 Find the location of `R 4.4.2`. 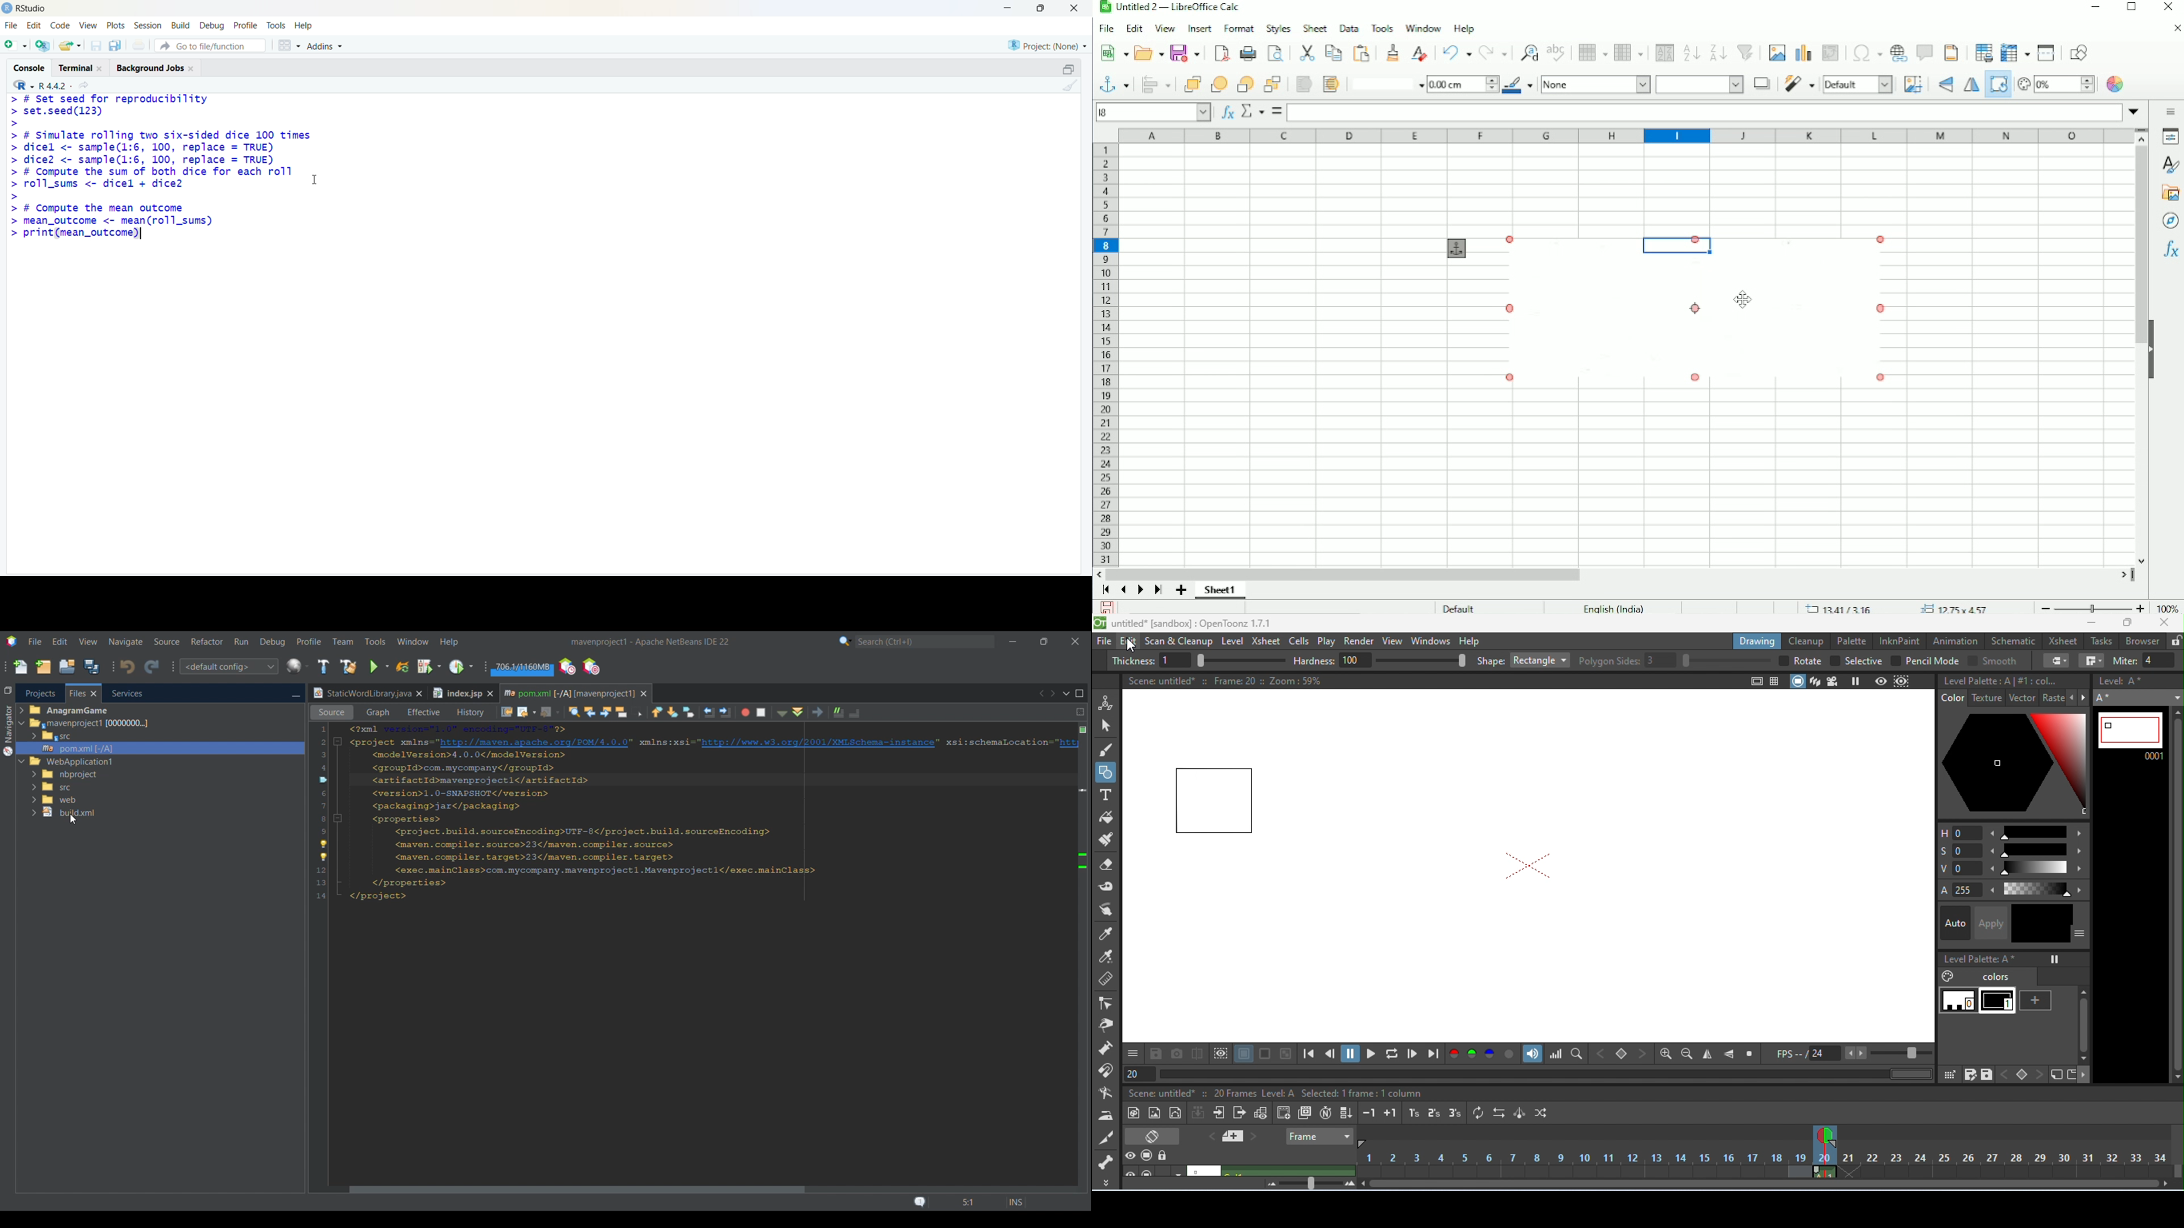

R 4.4.2 is located at coordinates (56, 86).